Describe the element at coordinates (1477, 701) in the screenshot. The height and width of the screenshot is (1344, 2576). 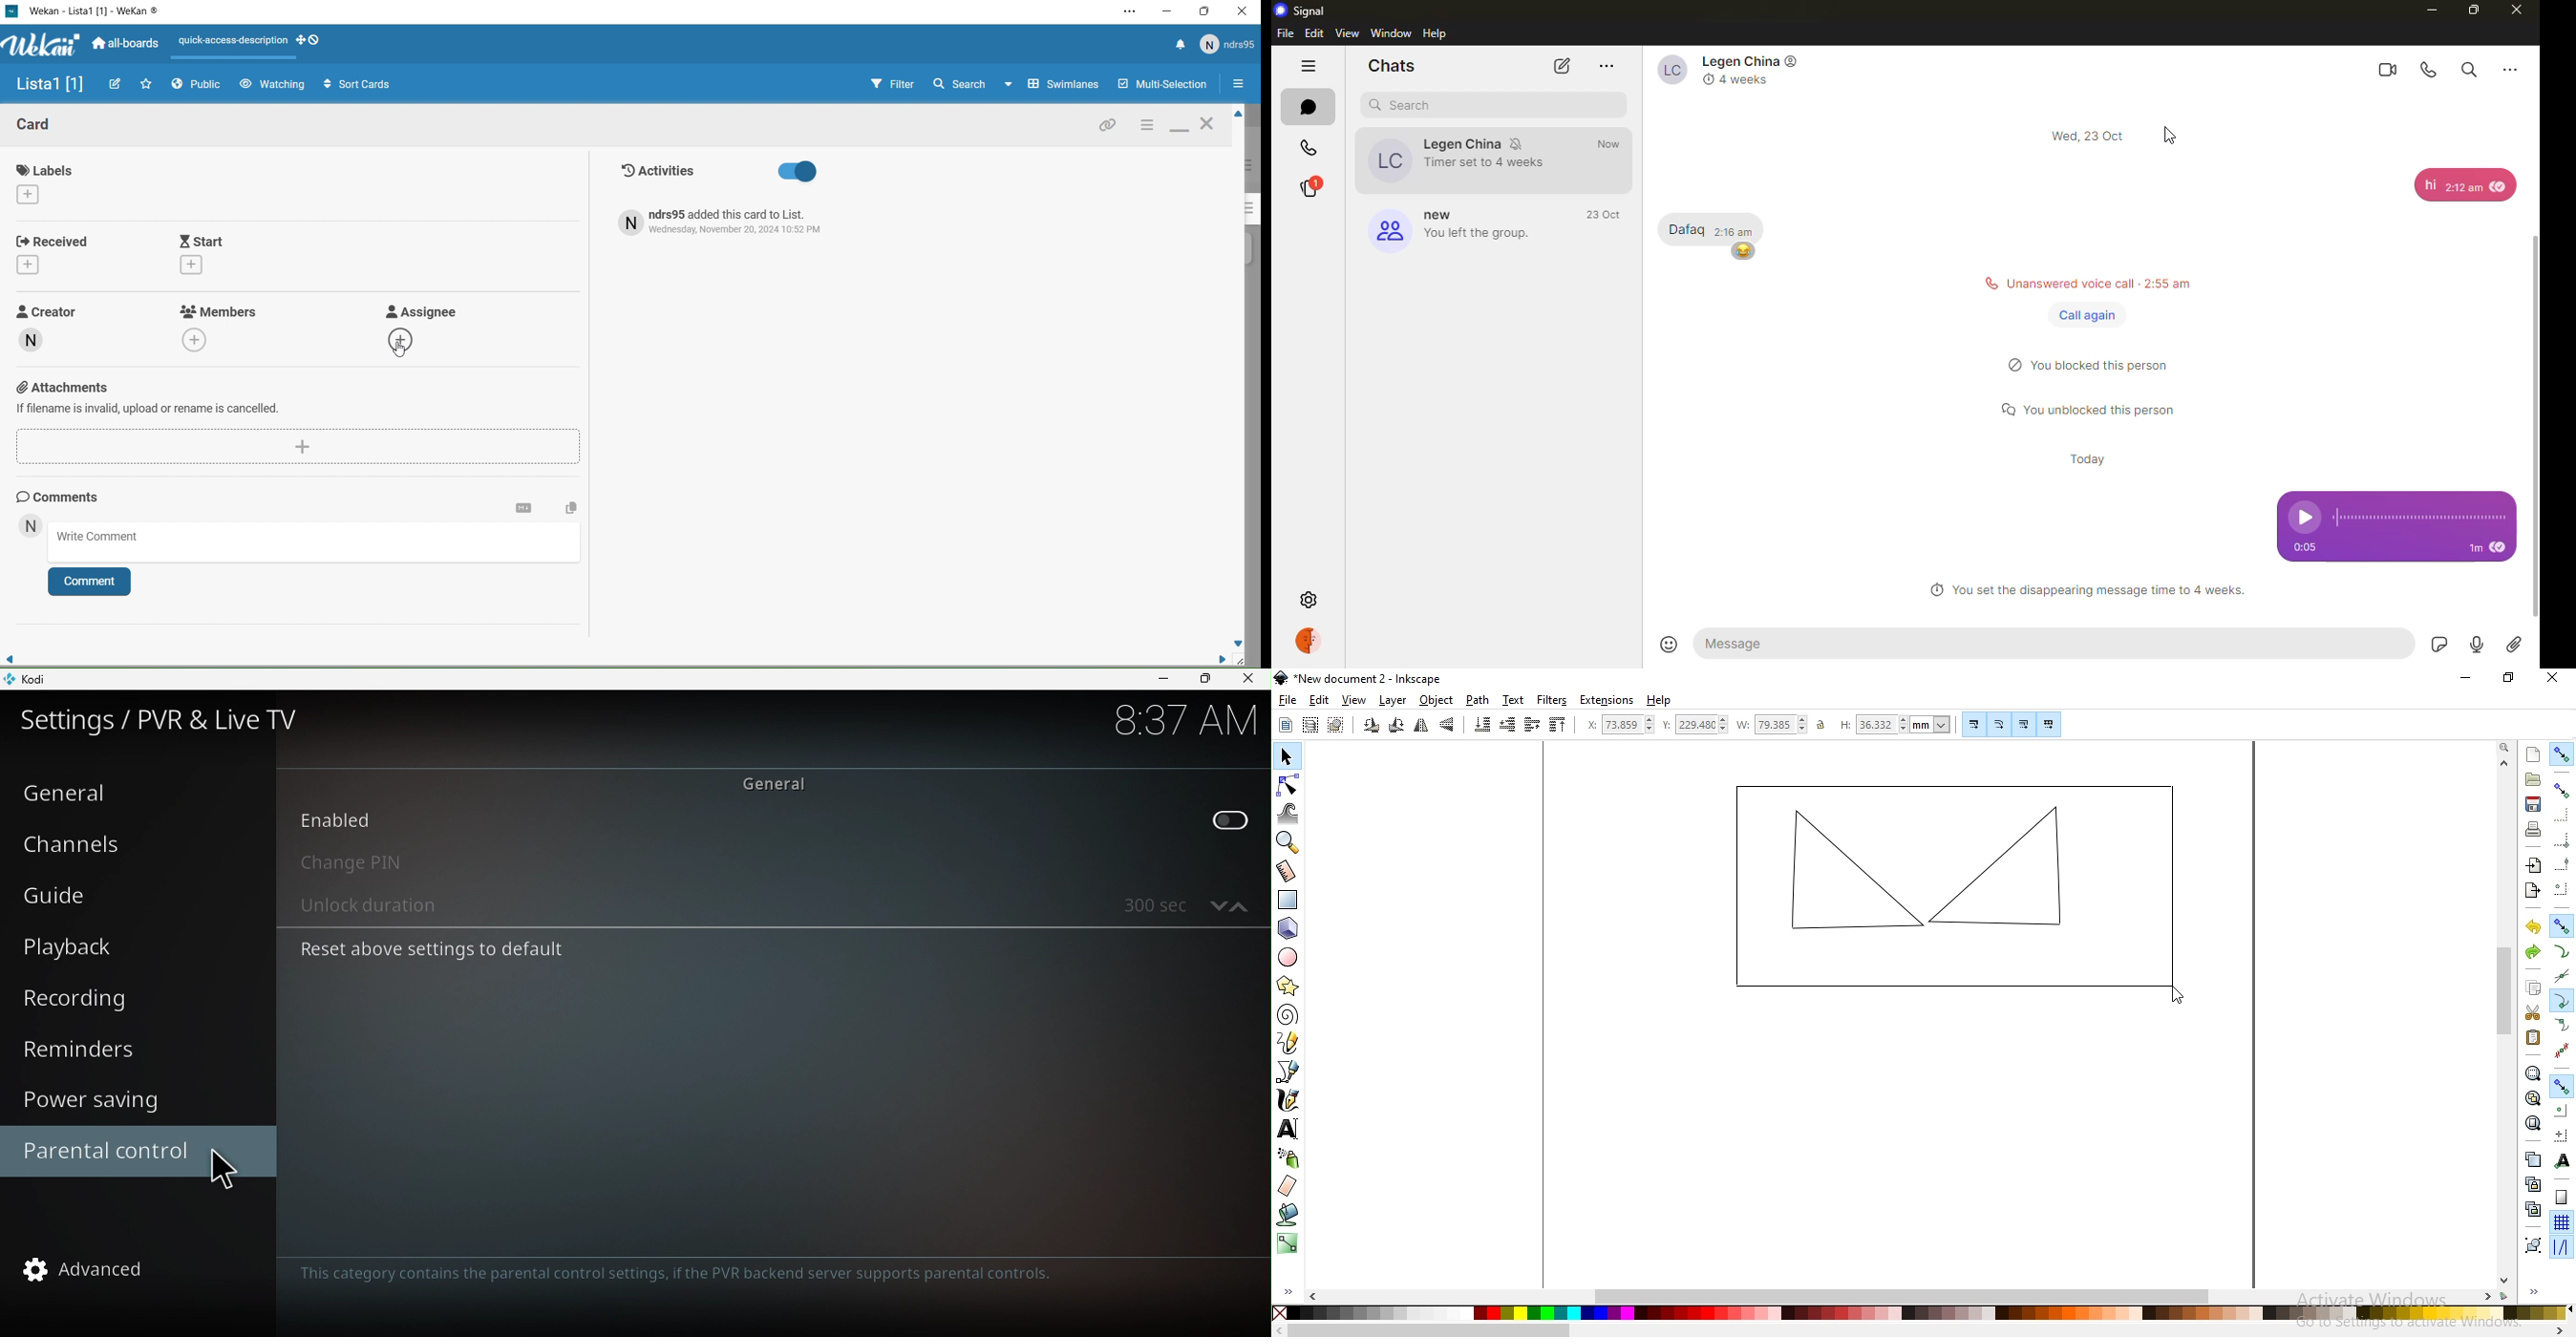
I see `path` at that location.